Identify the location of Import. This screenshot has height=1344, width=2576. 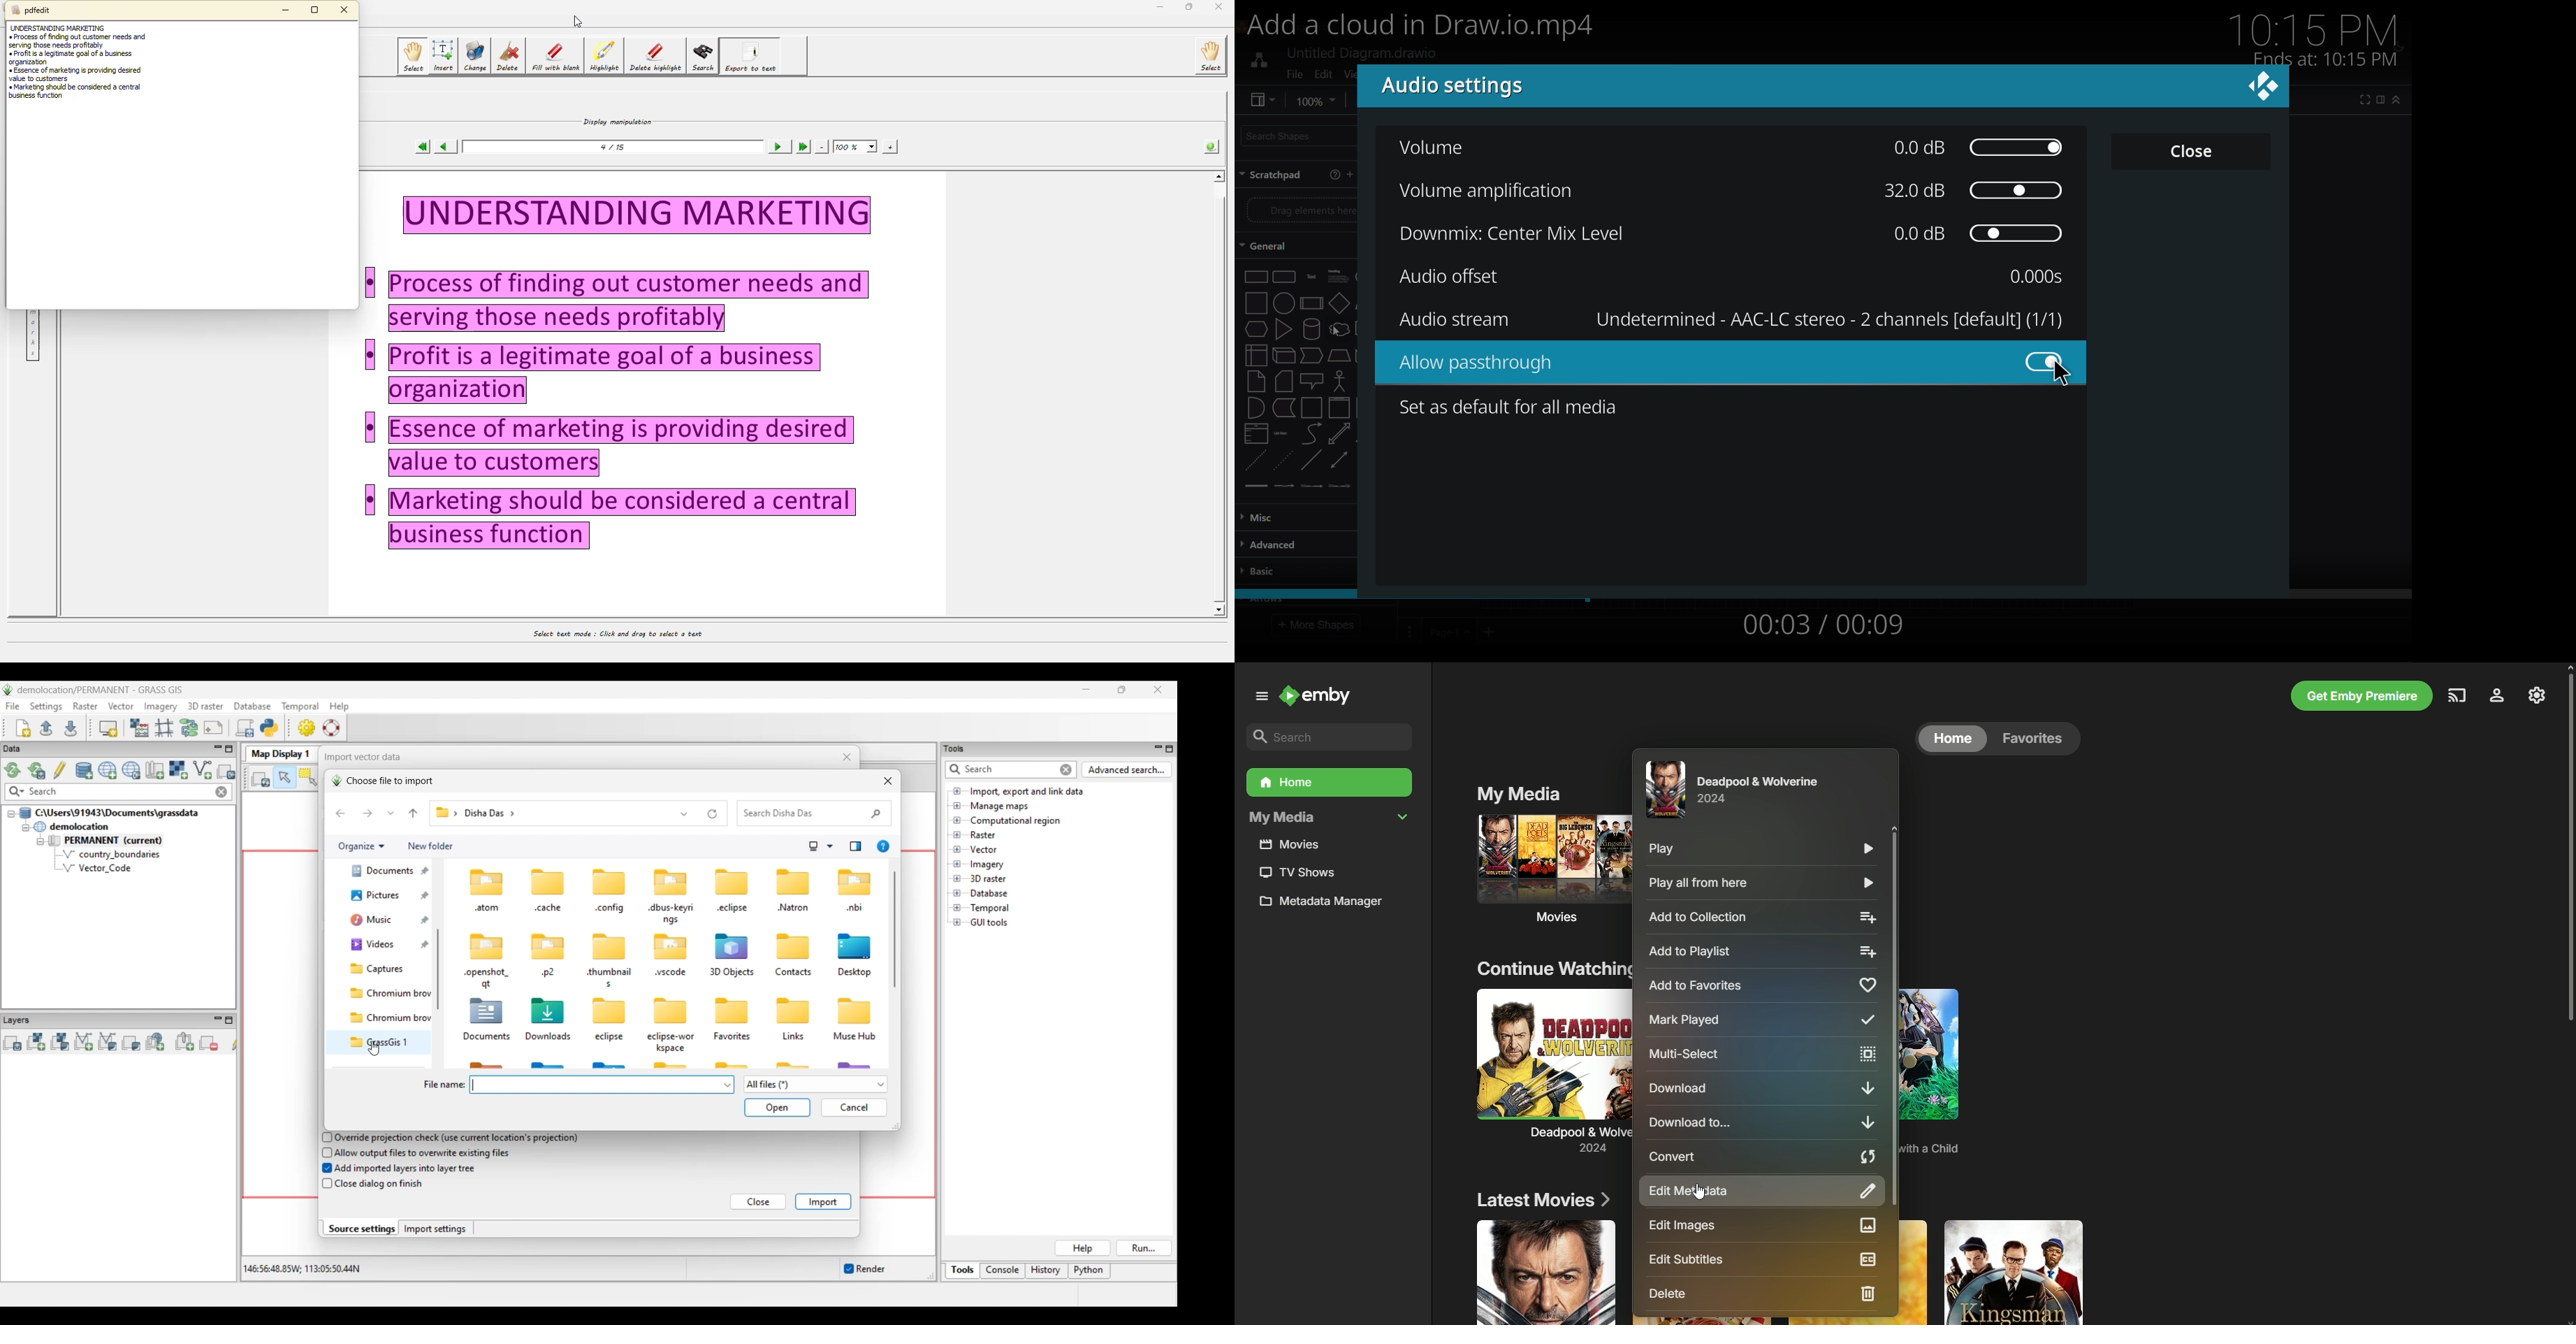
(823, 1202).